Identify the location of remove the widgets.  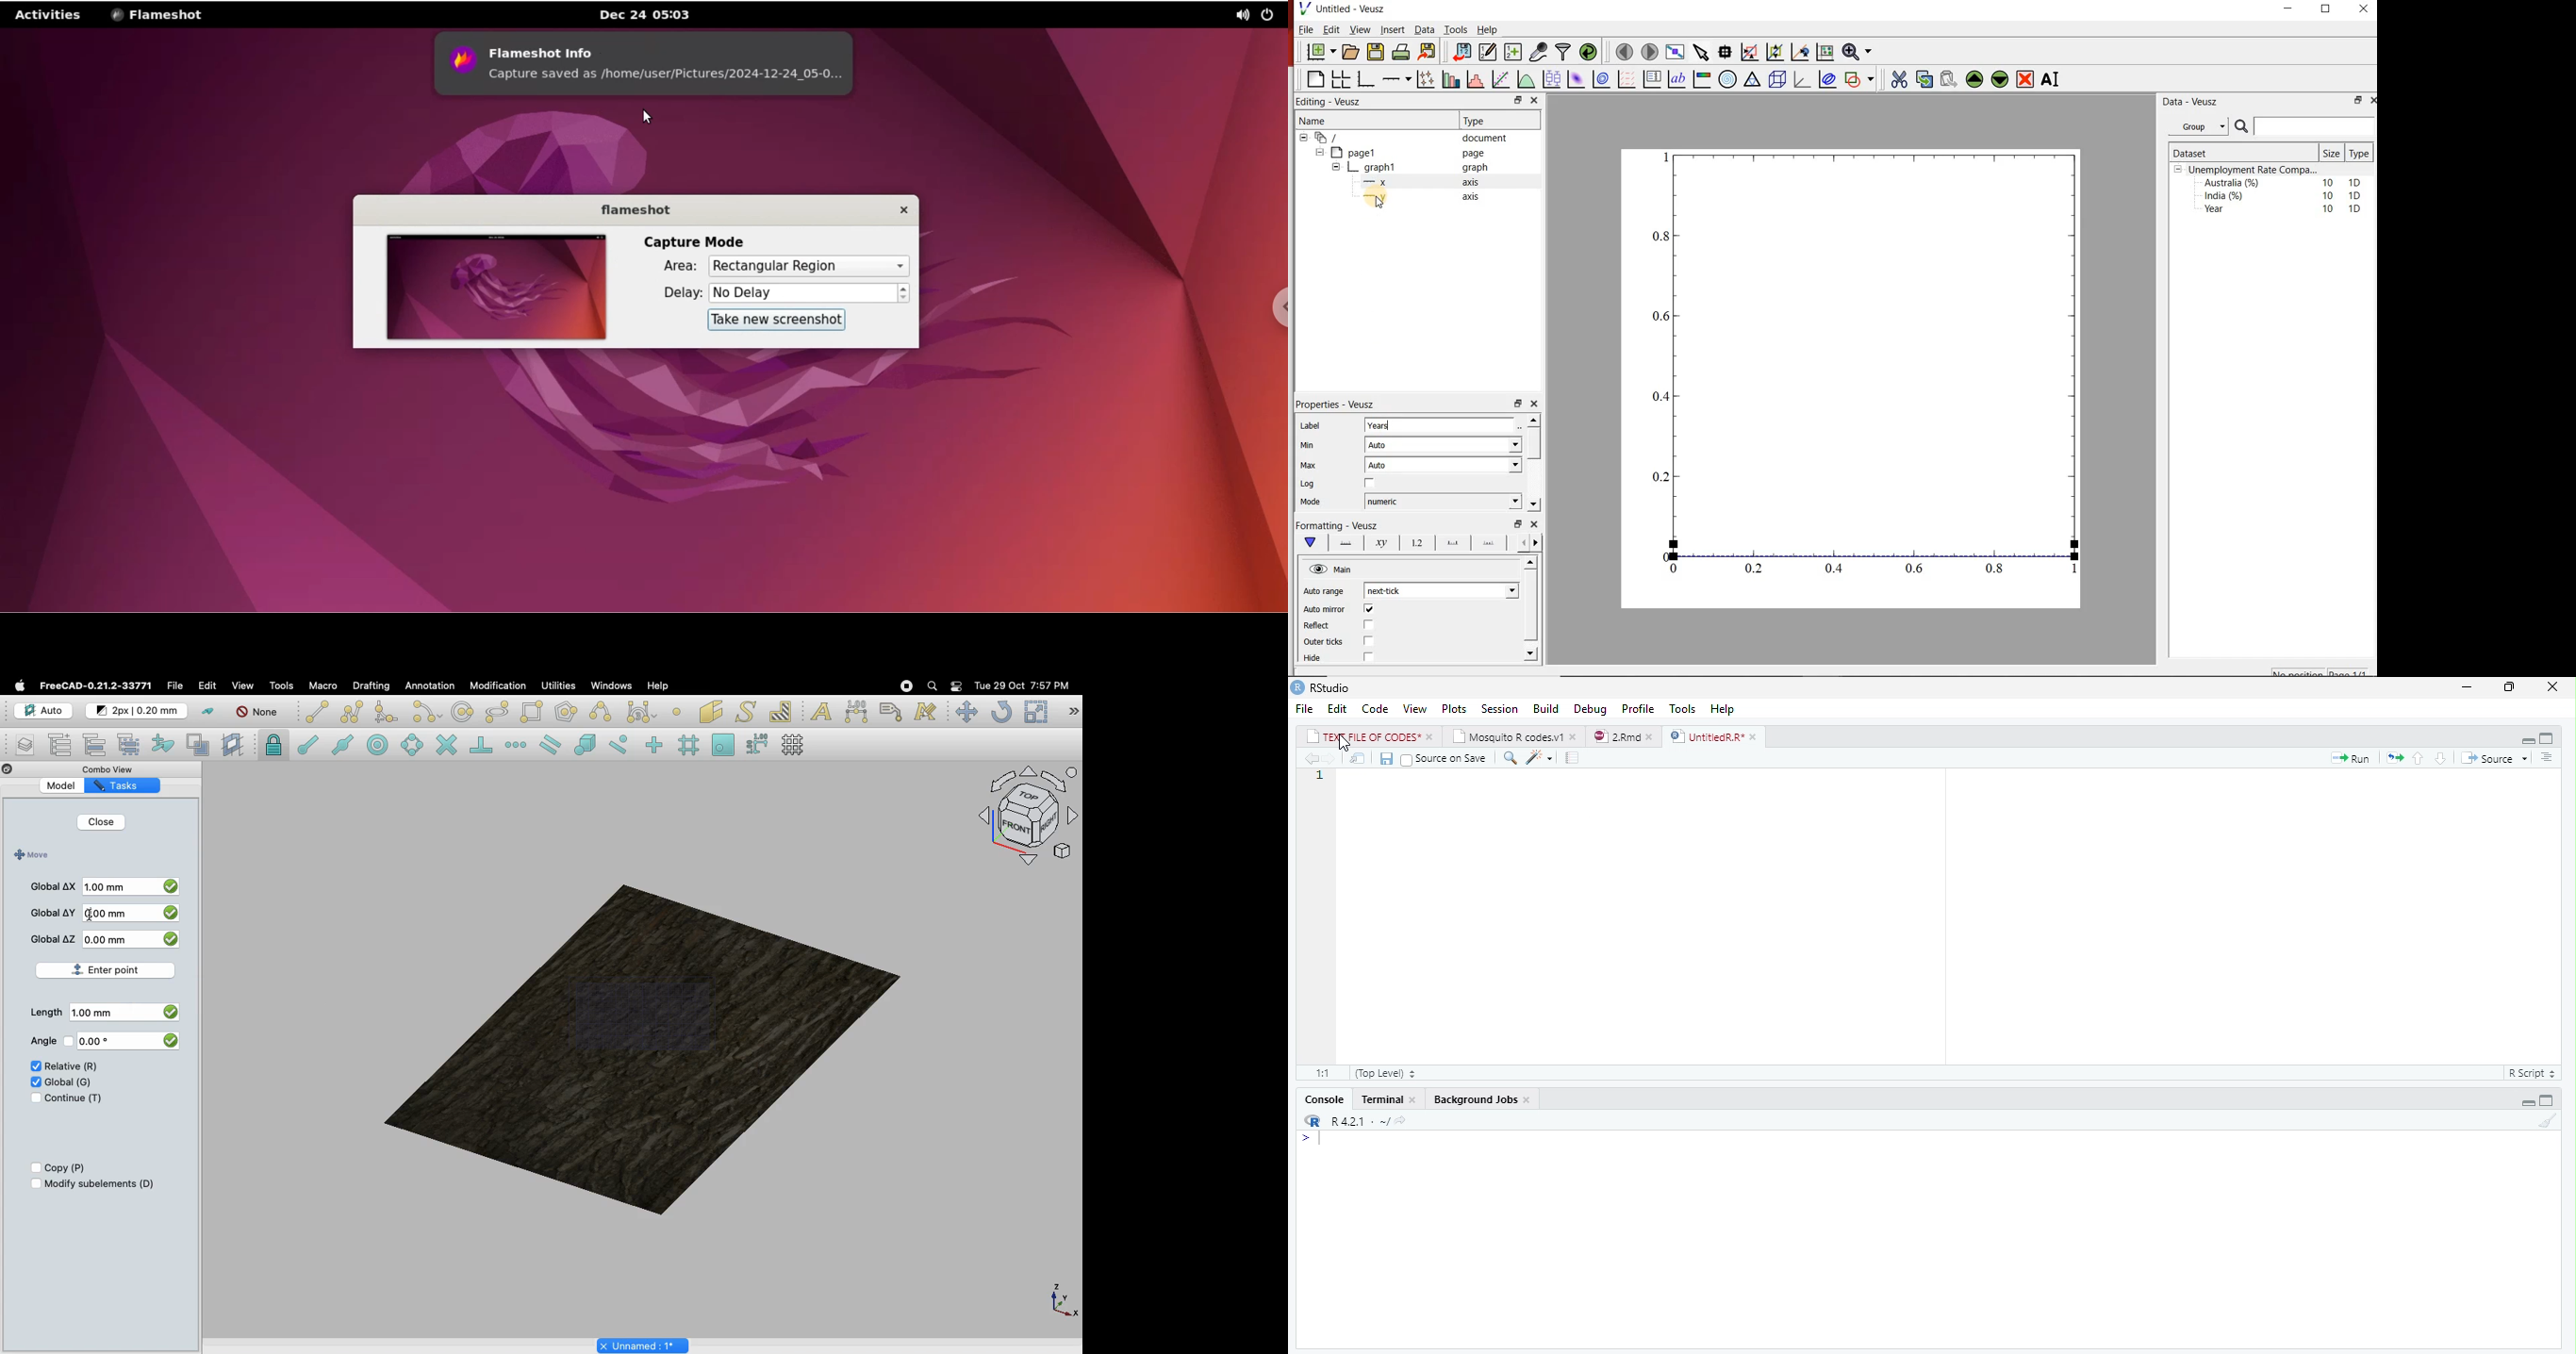
(2025, 79).